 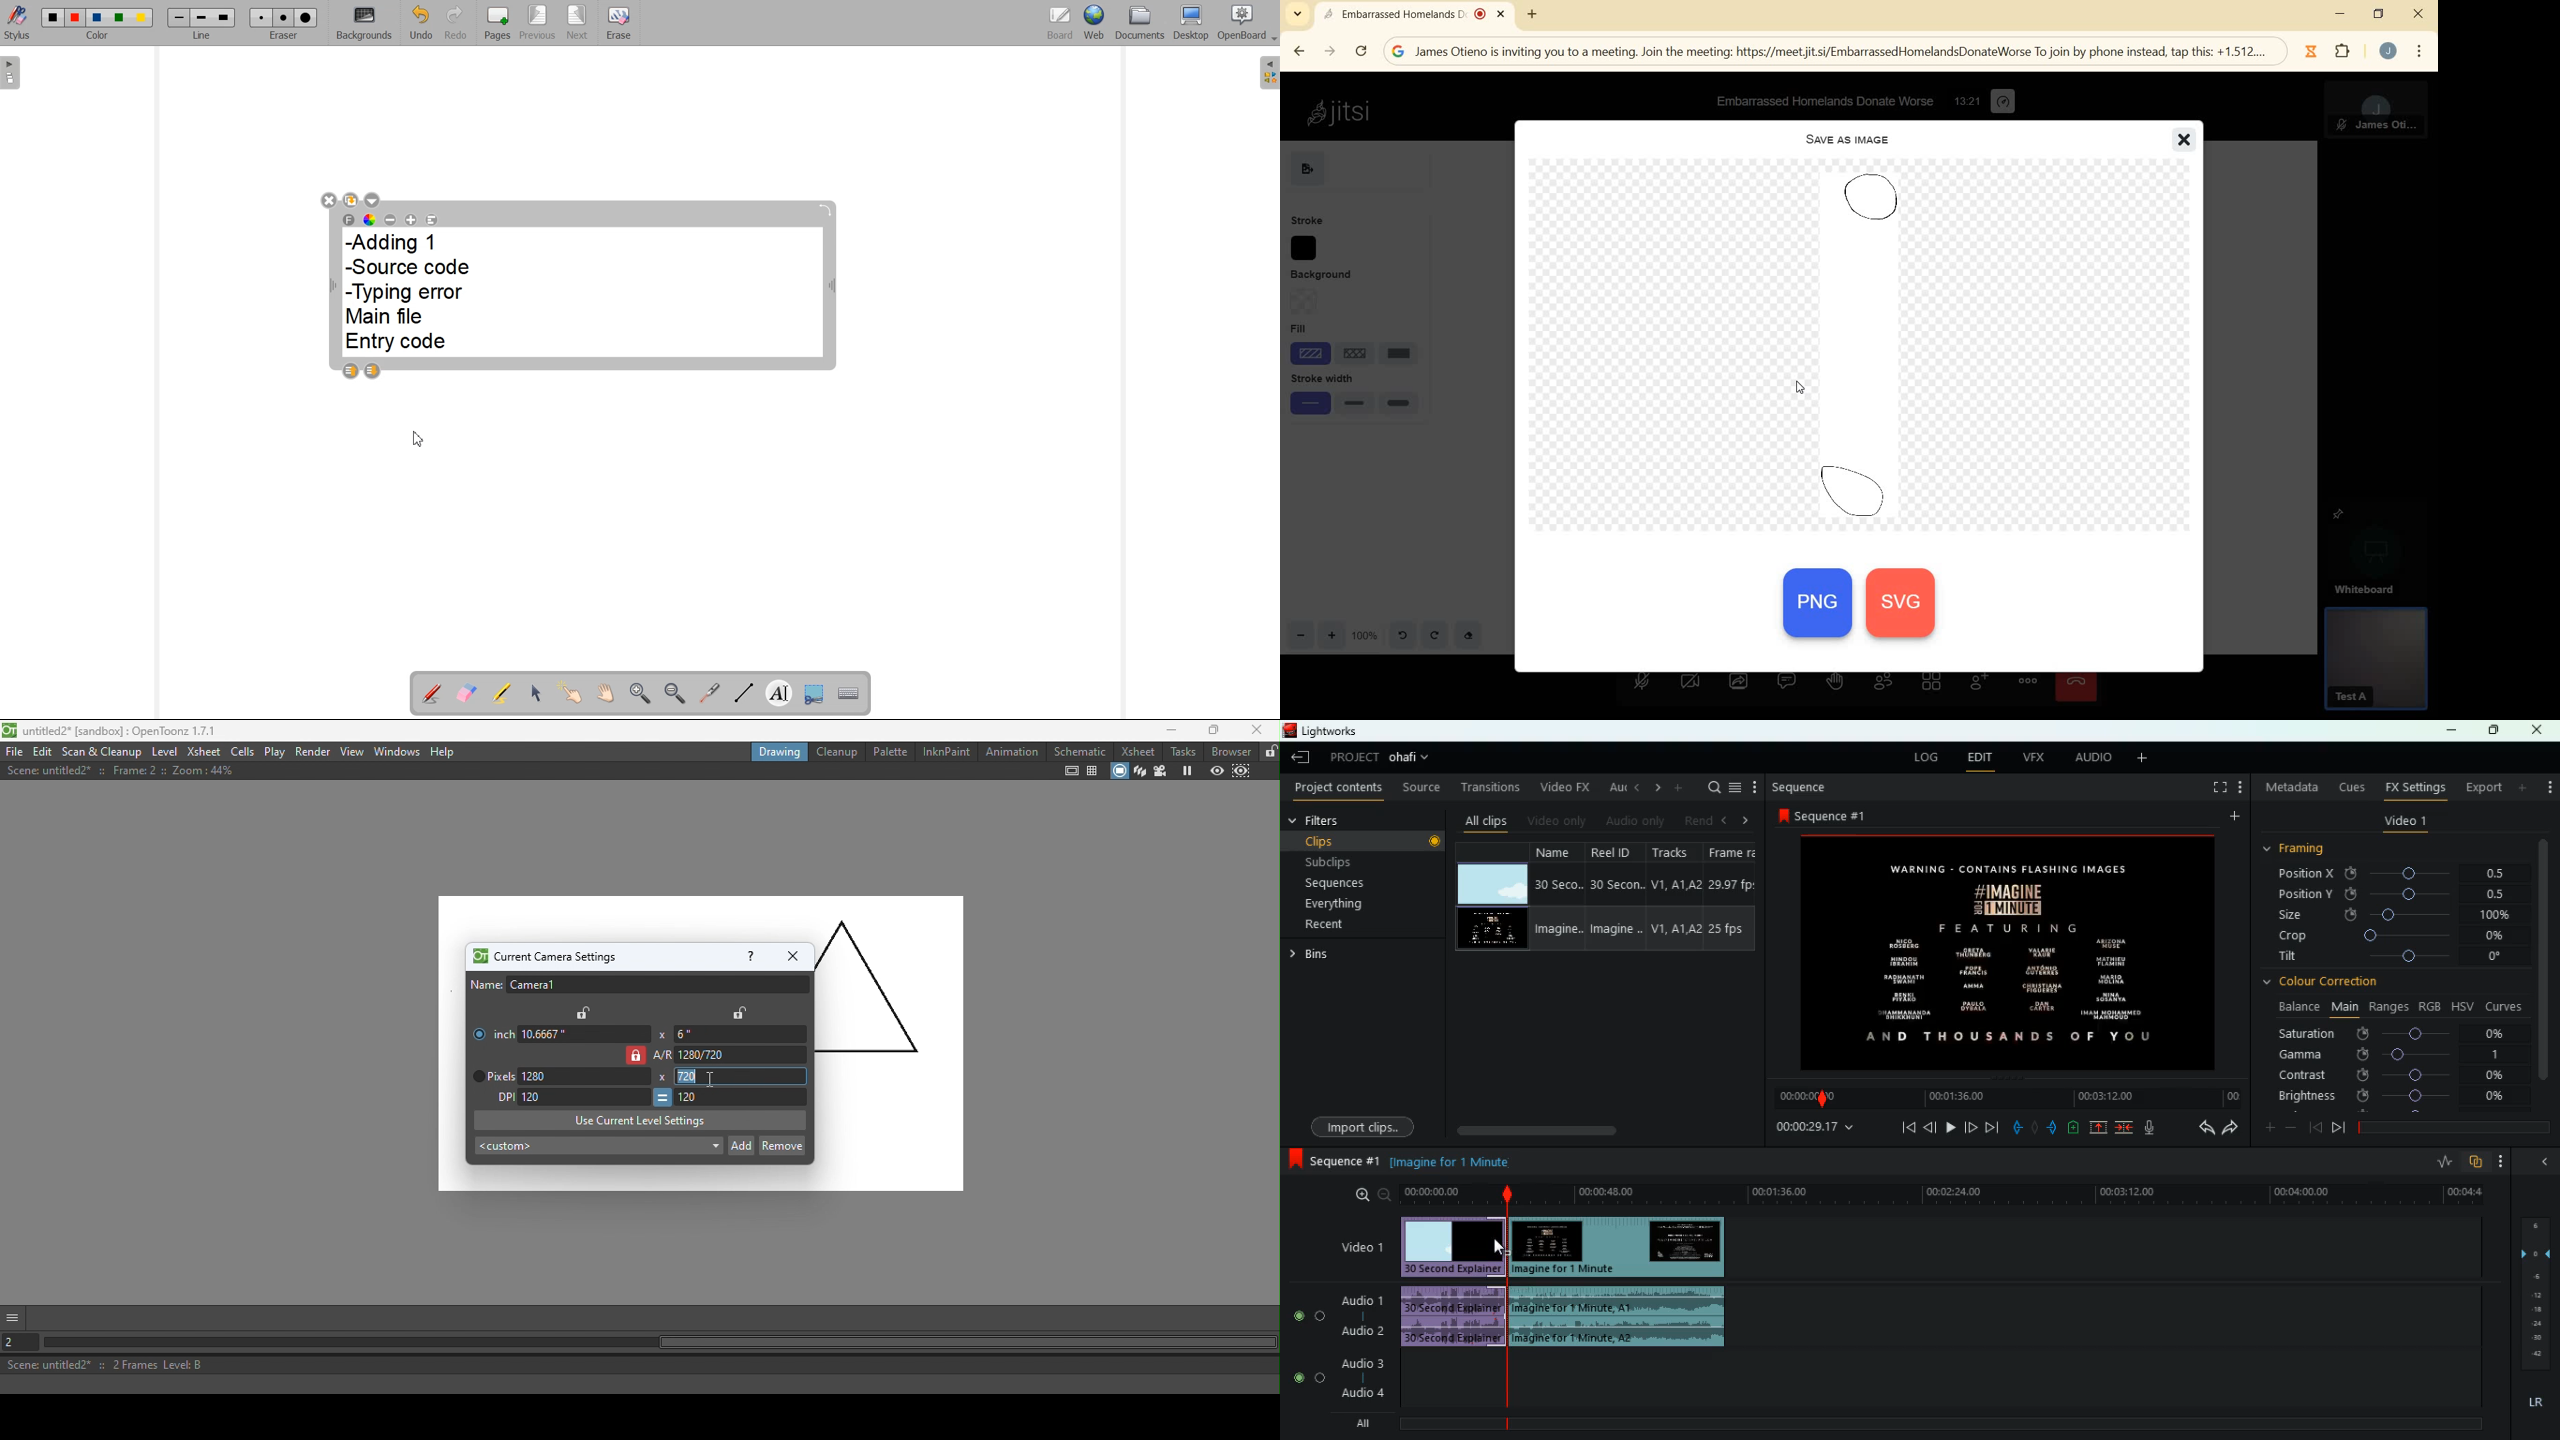 What do you see at coordinates (1620, 1317) in the screenshot?
I see `audio` at bounding box center [1620, 1317].